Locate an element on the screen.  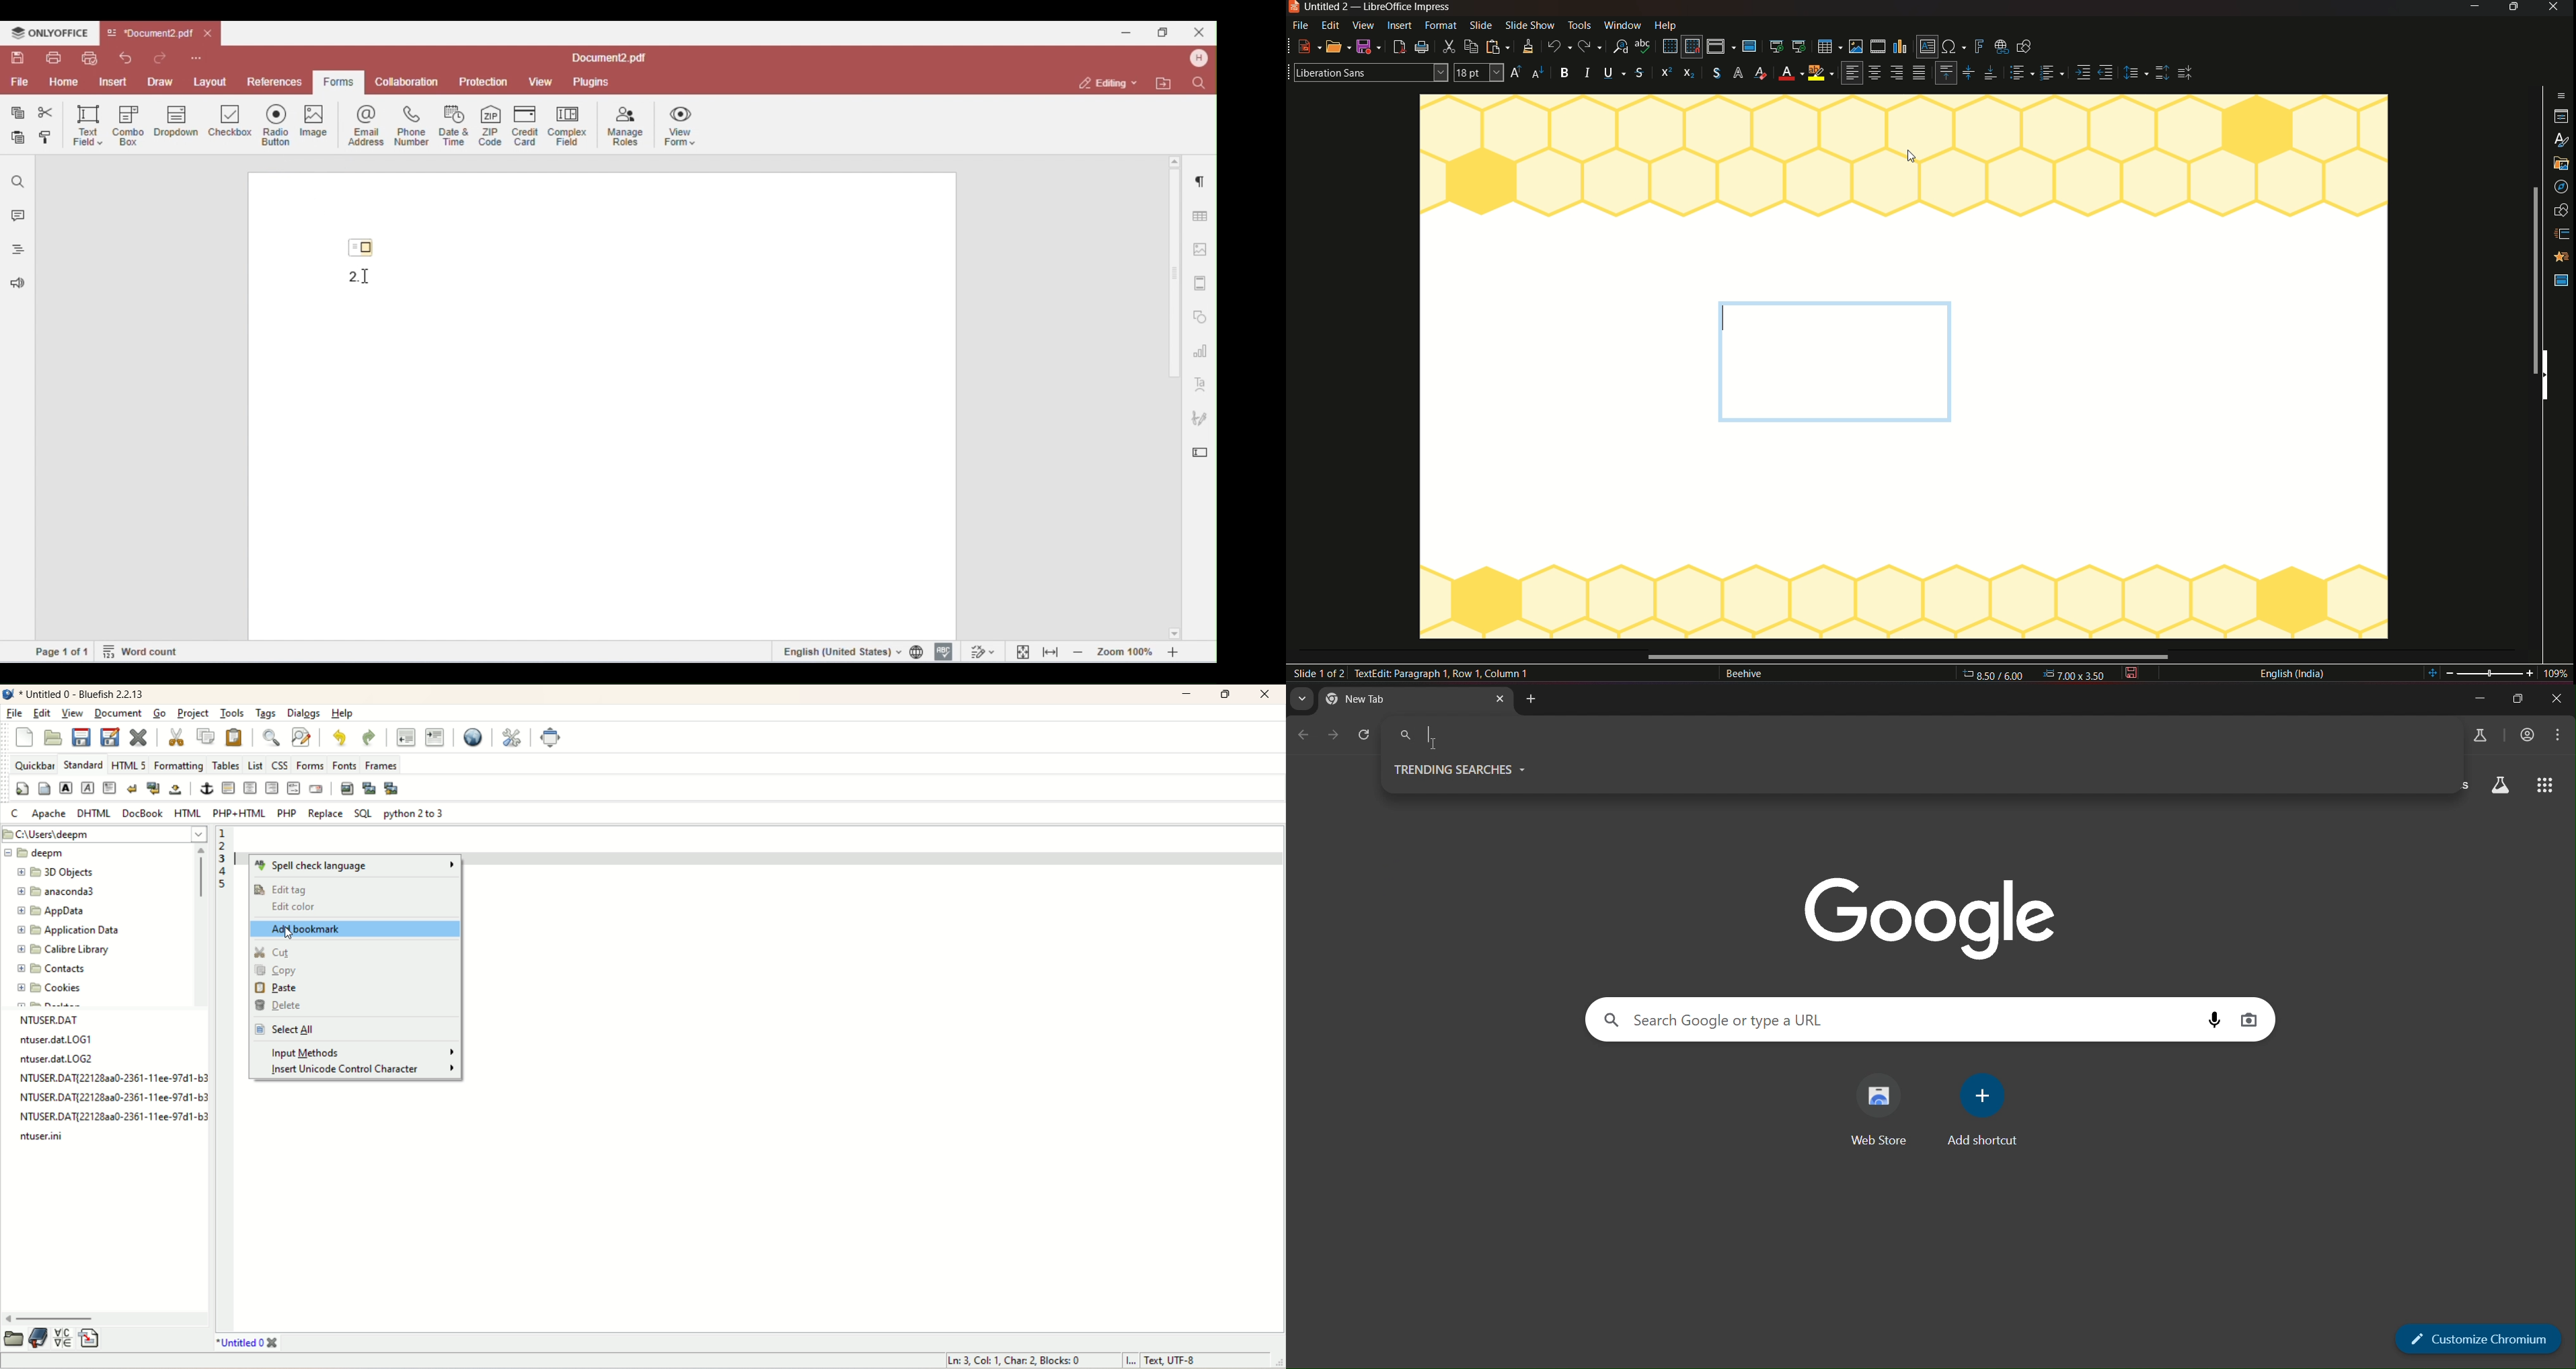
cookies is located at coordinates (48, 987).